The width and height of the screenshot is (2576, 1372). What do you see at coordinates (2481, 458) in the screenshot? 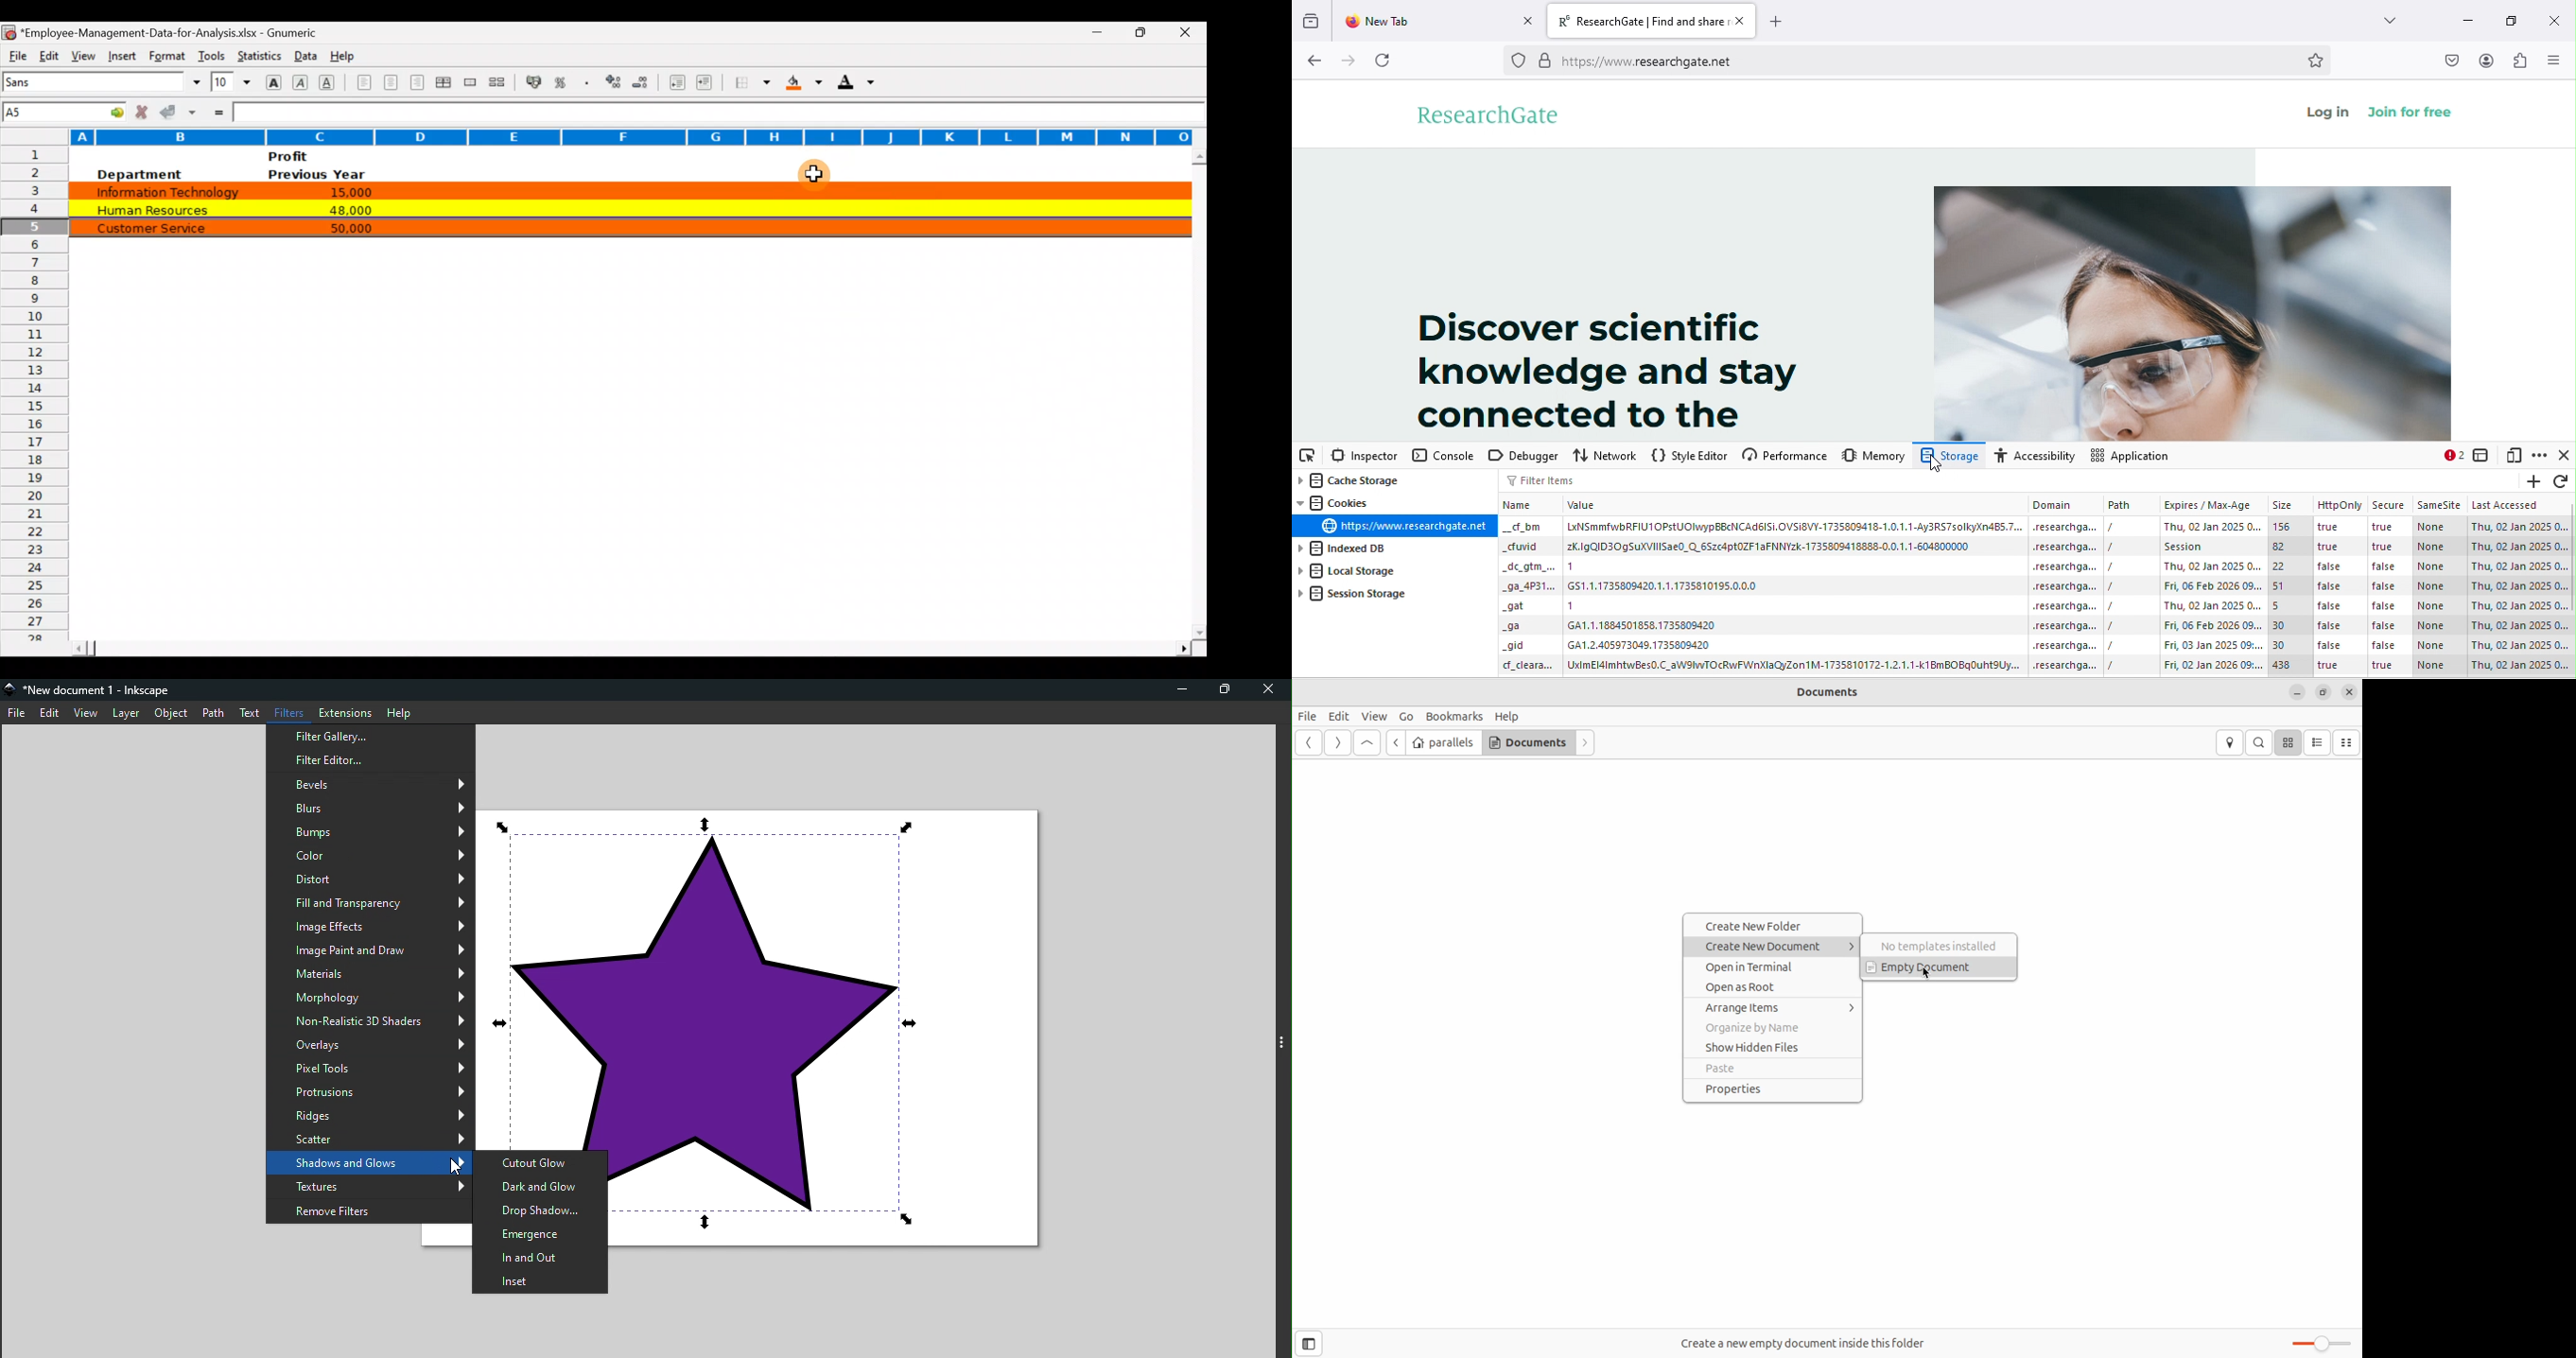
I see `select an frame as the currently targeted document` at bounding box center [2481, 458].